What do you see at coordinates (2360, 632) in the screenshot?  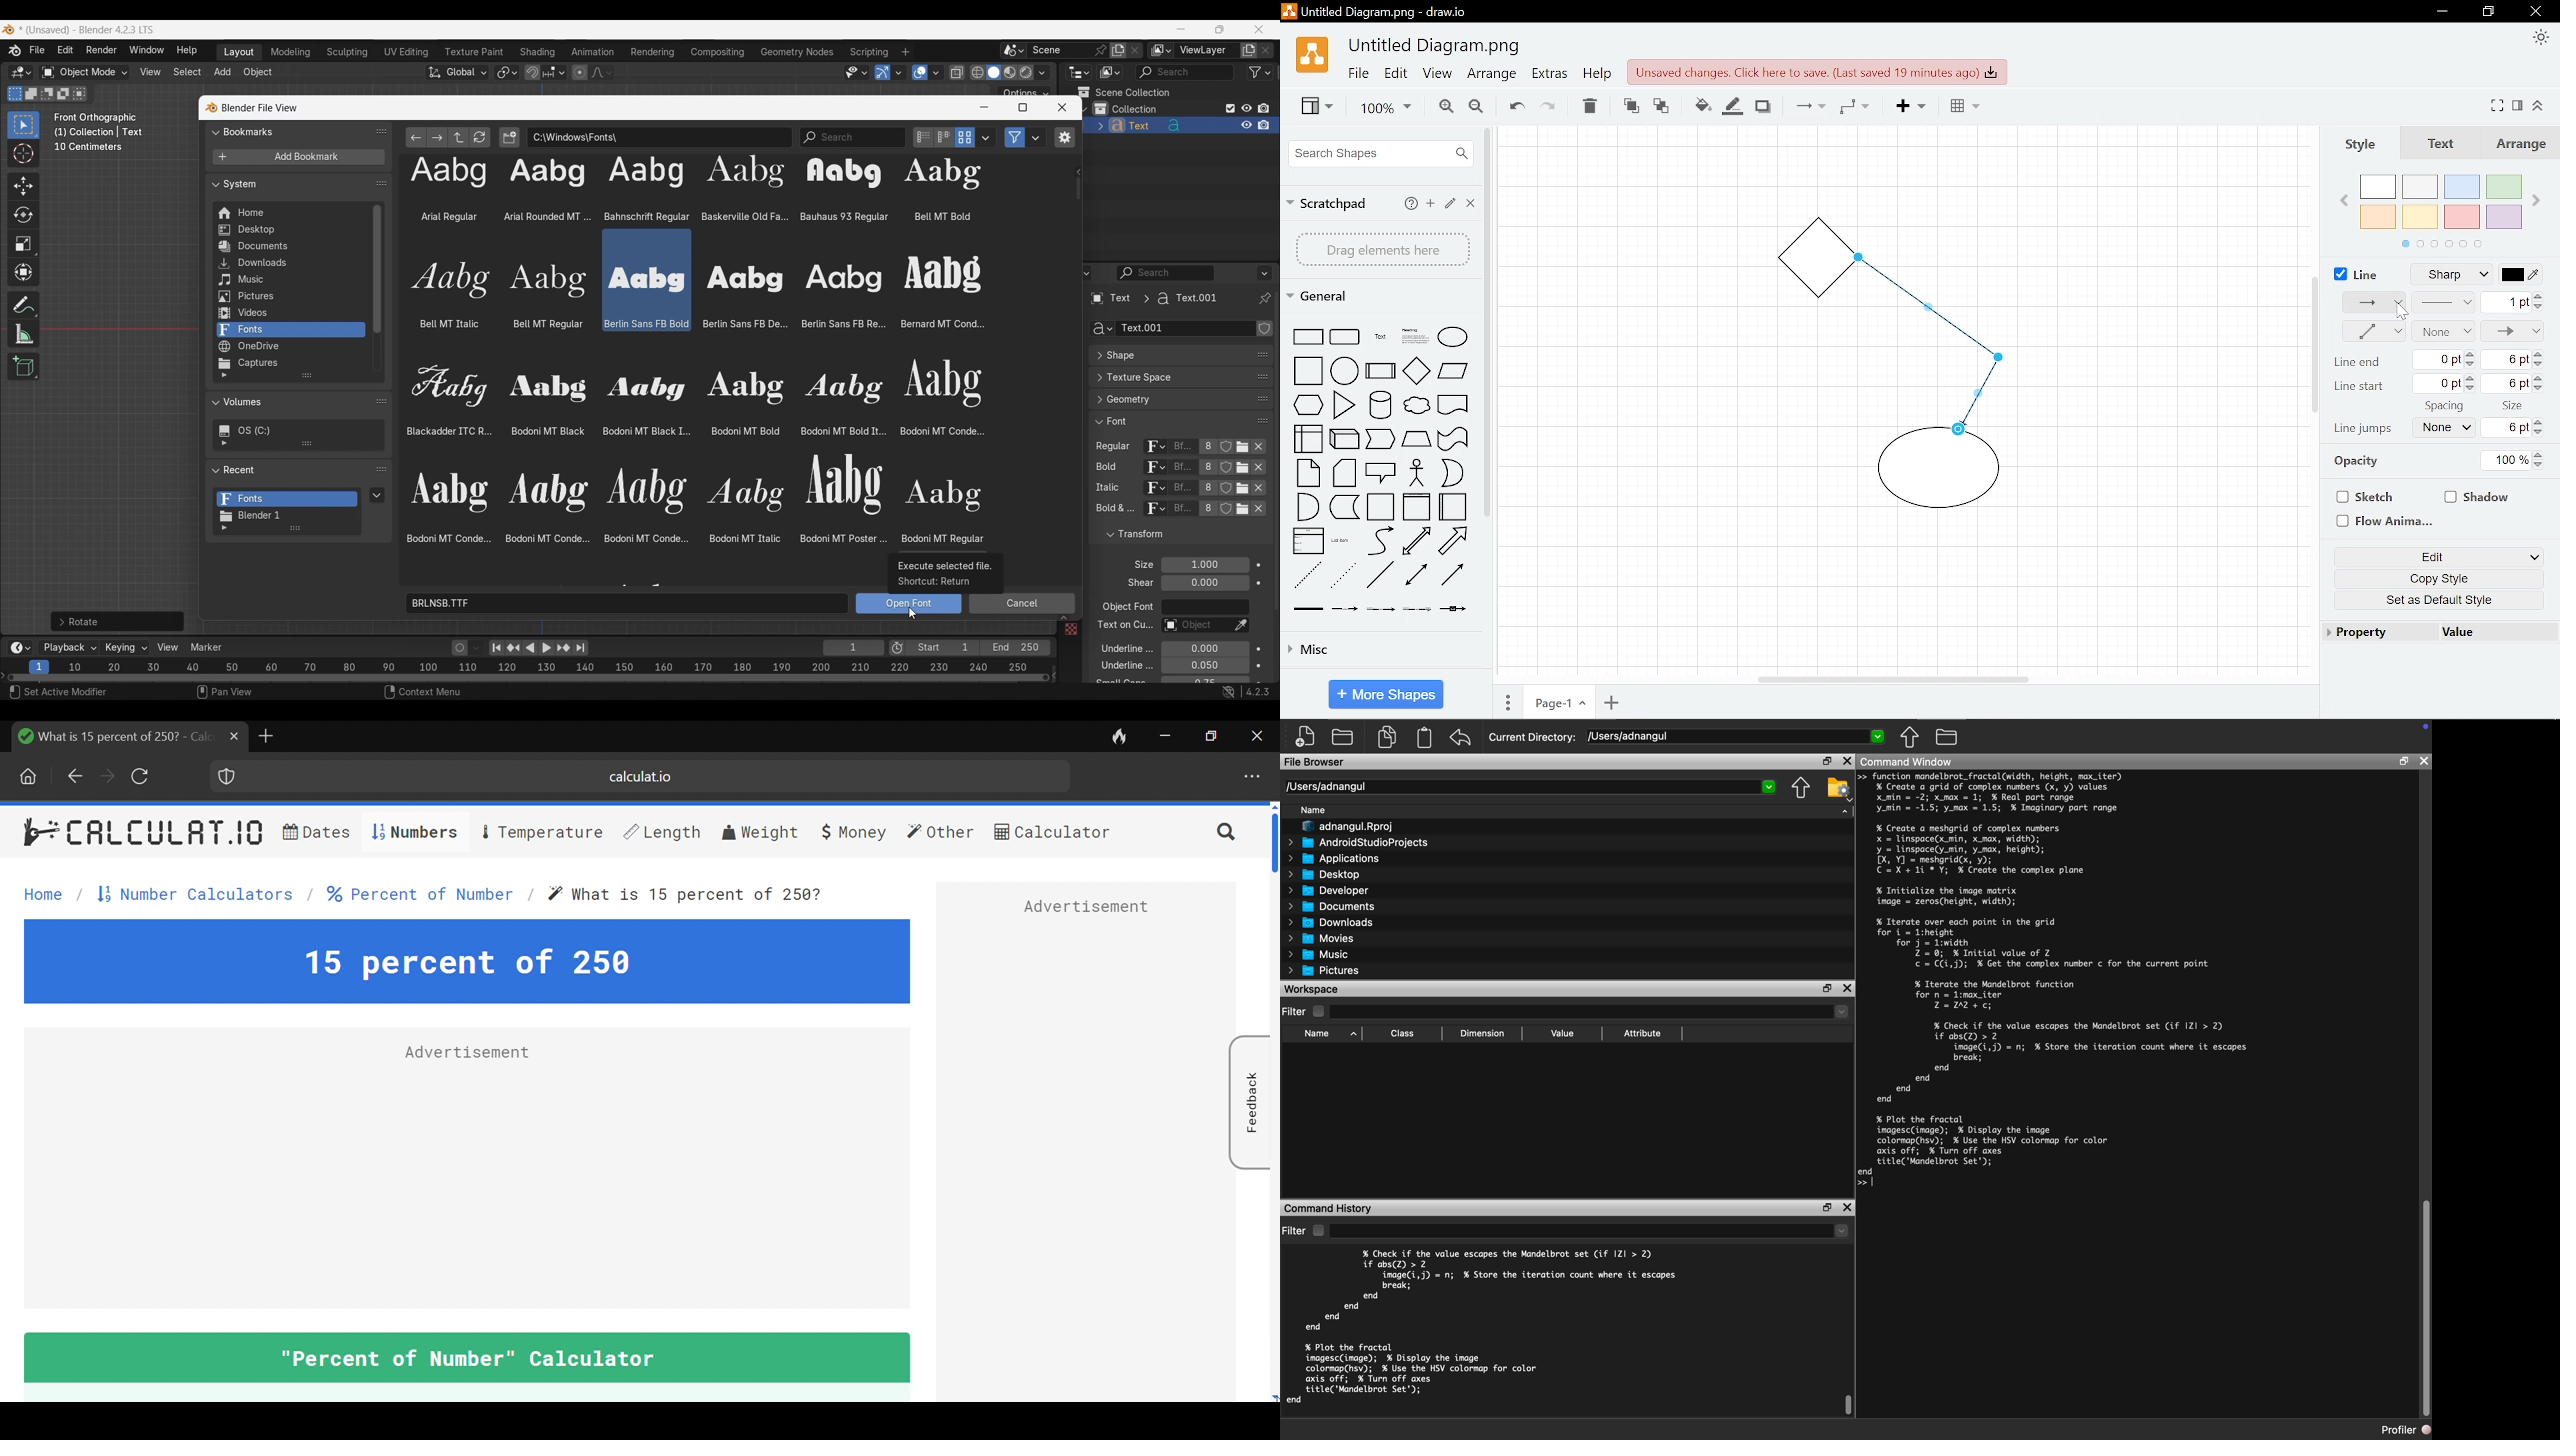 I see `» Property` at bounding box center [2360, 632].